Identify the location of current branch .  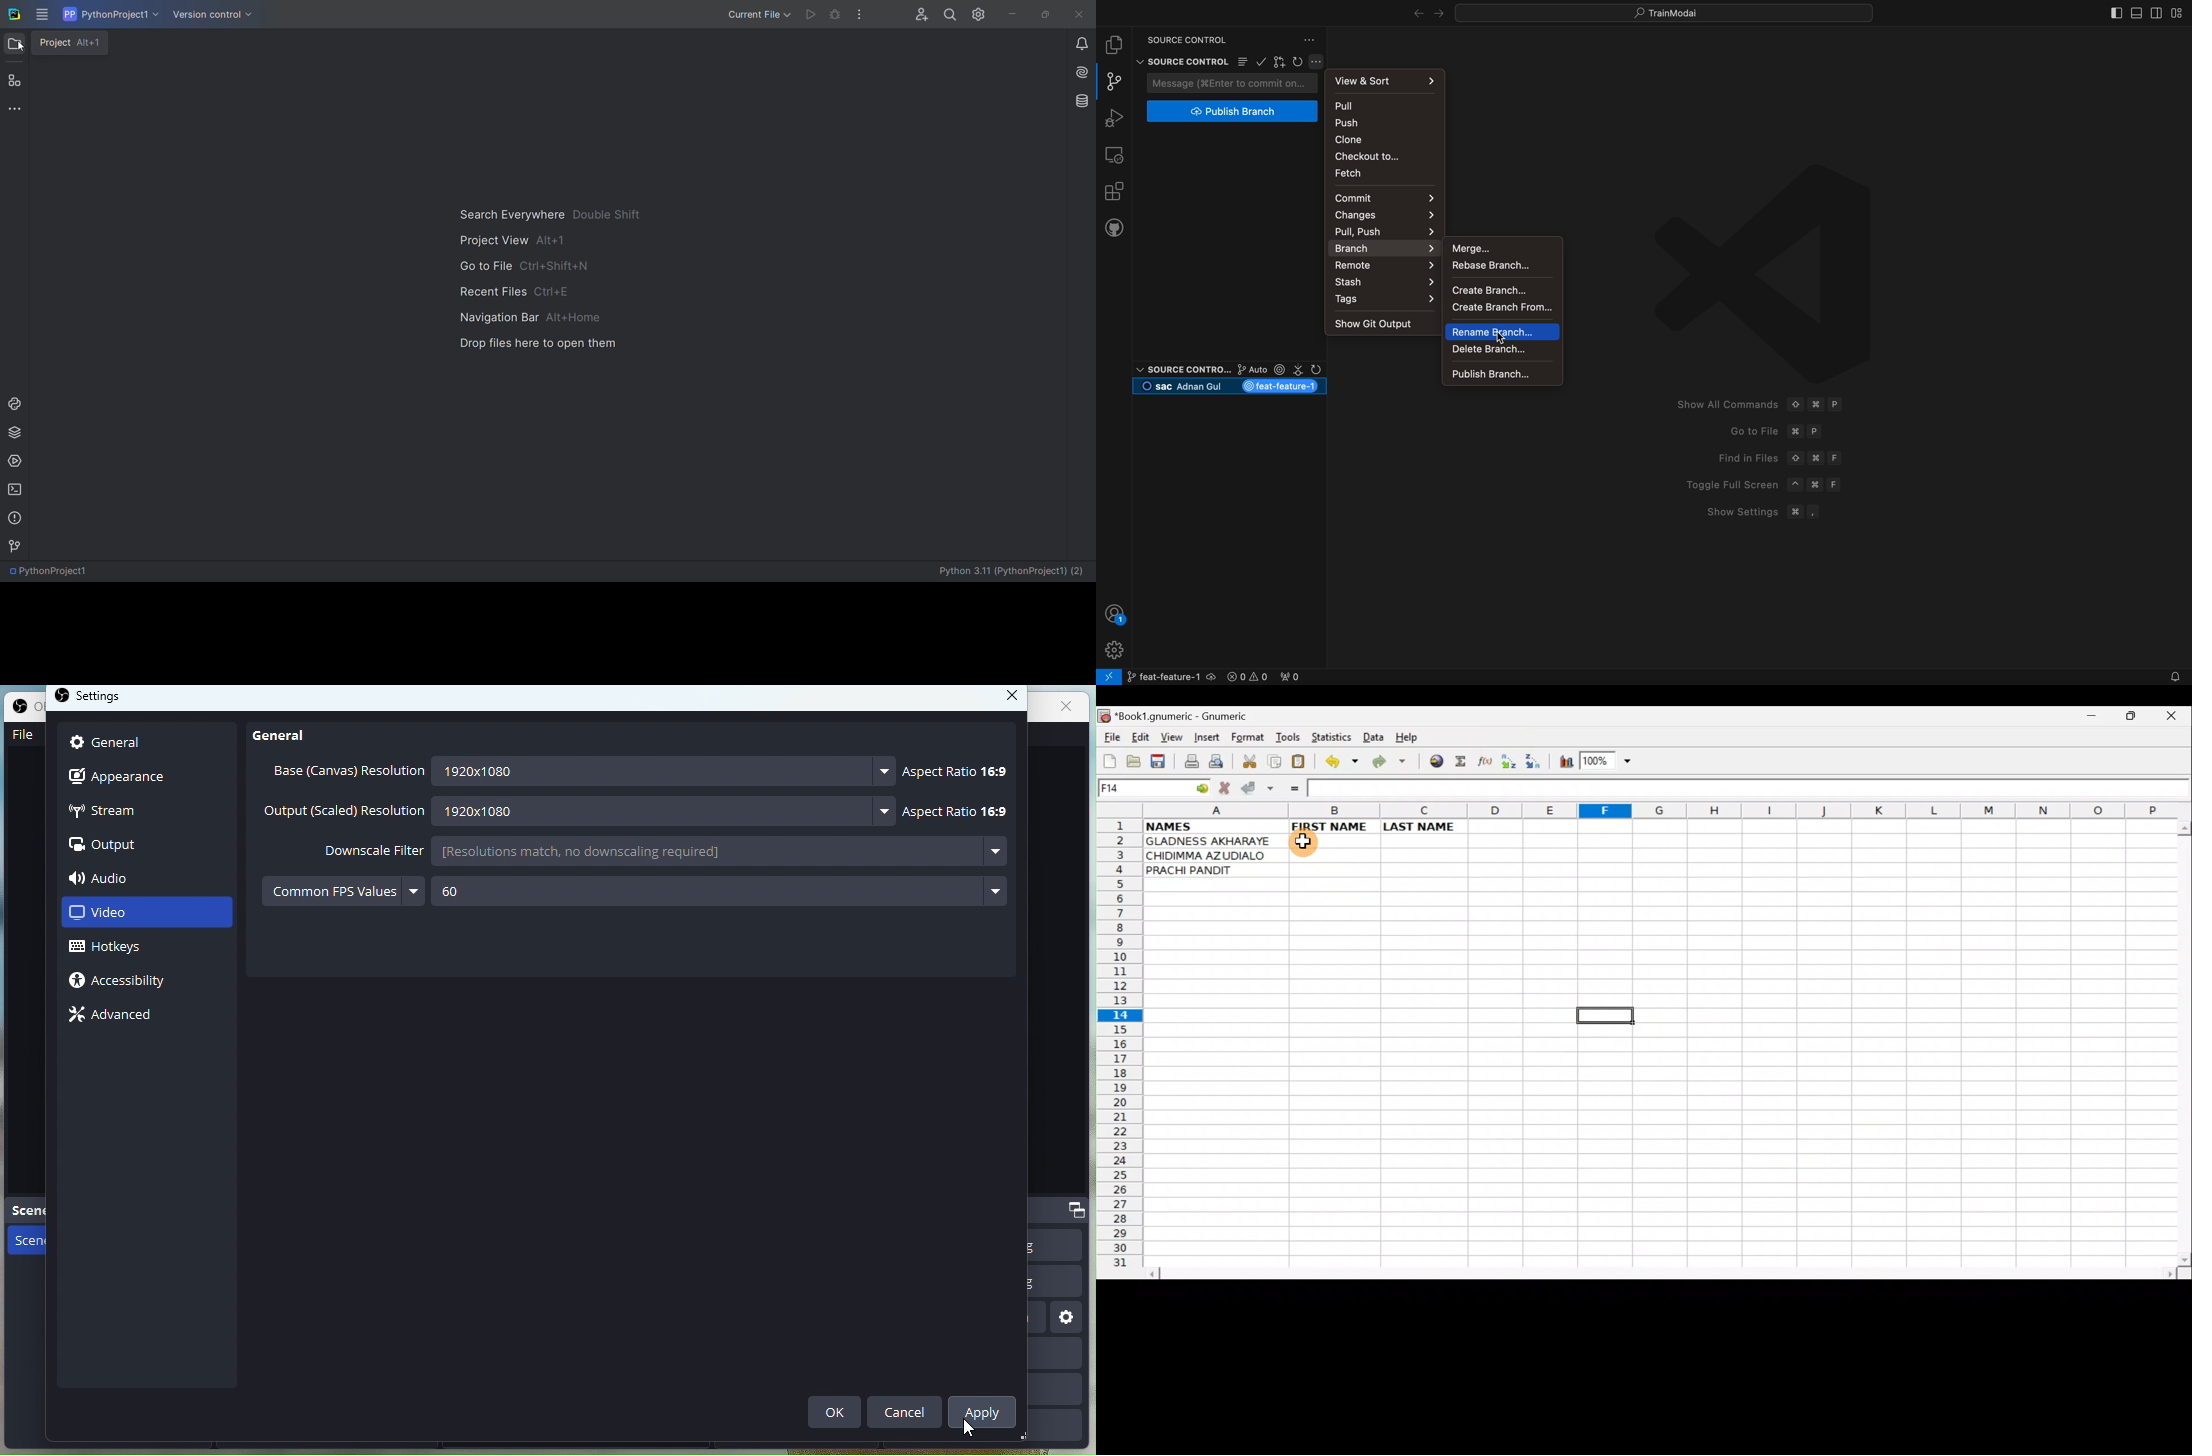
(1231, 387).